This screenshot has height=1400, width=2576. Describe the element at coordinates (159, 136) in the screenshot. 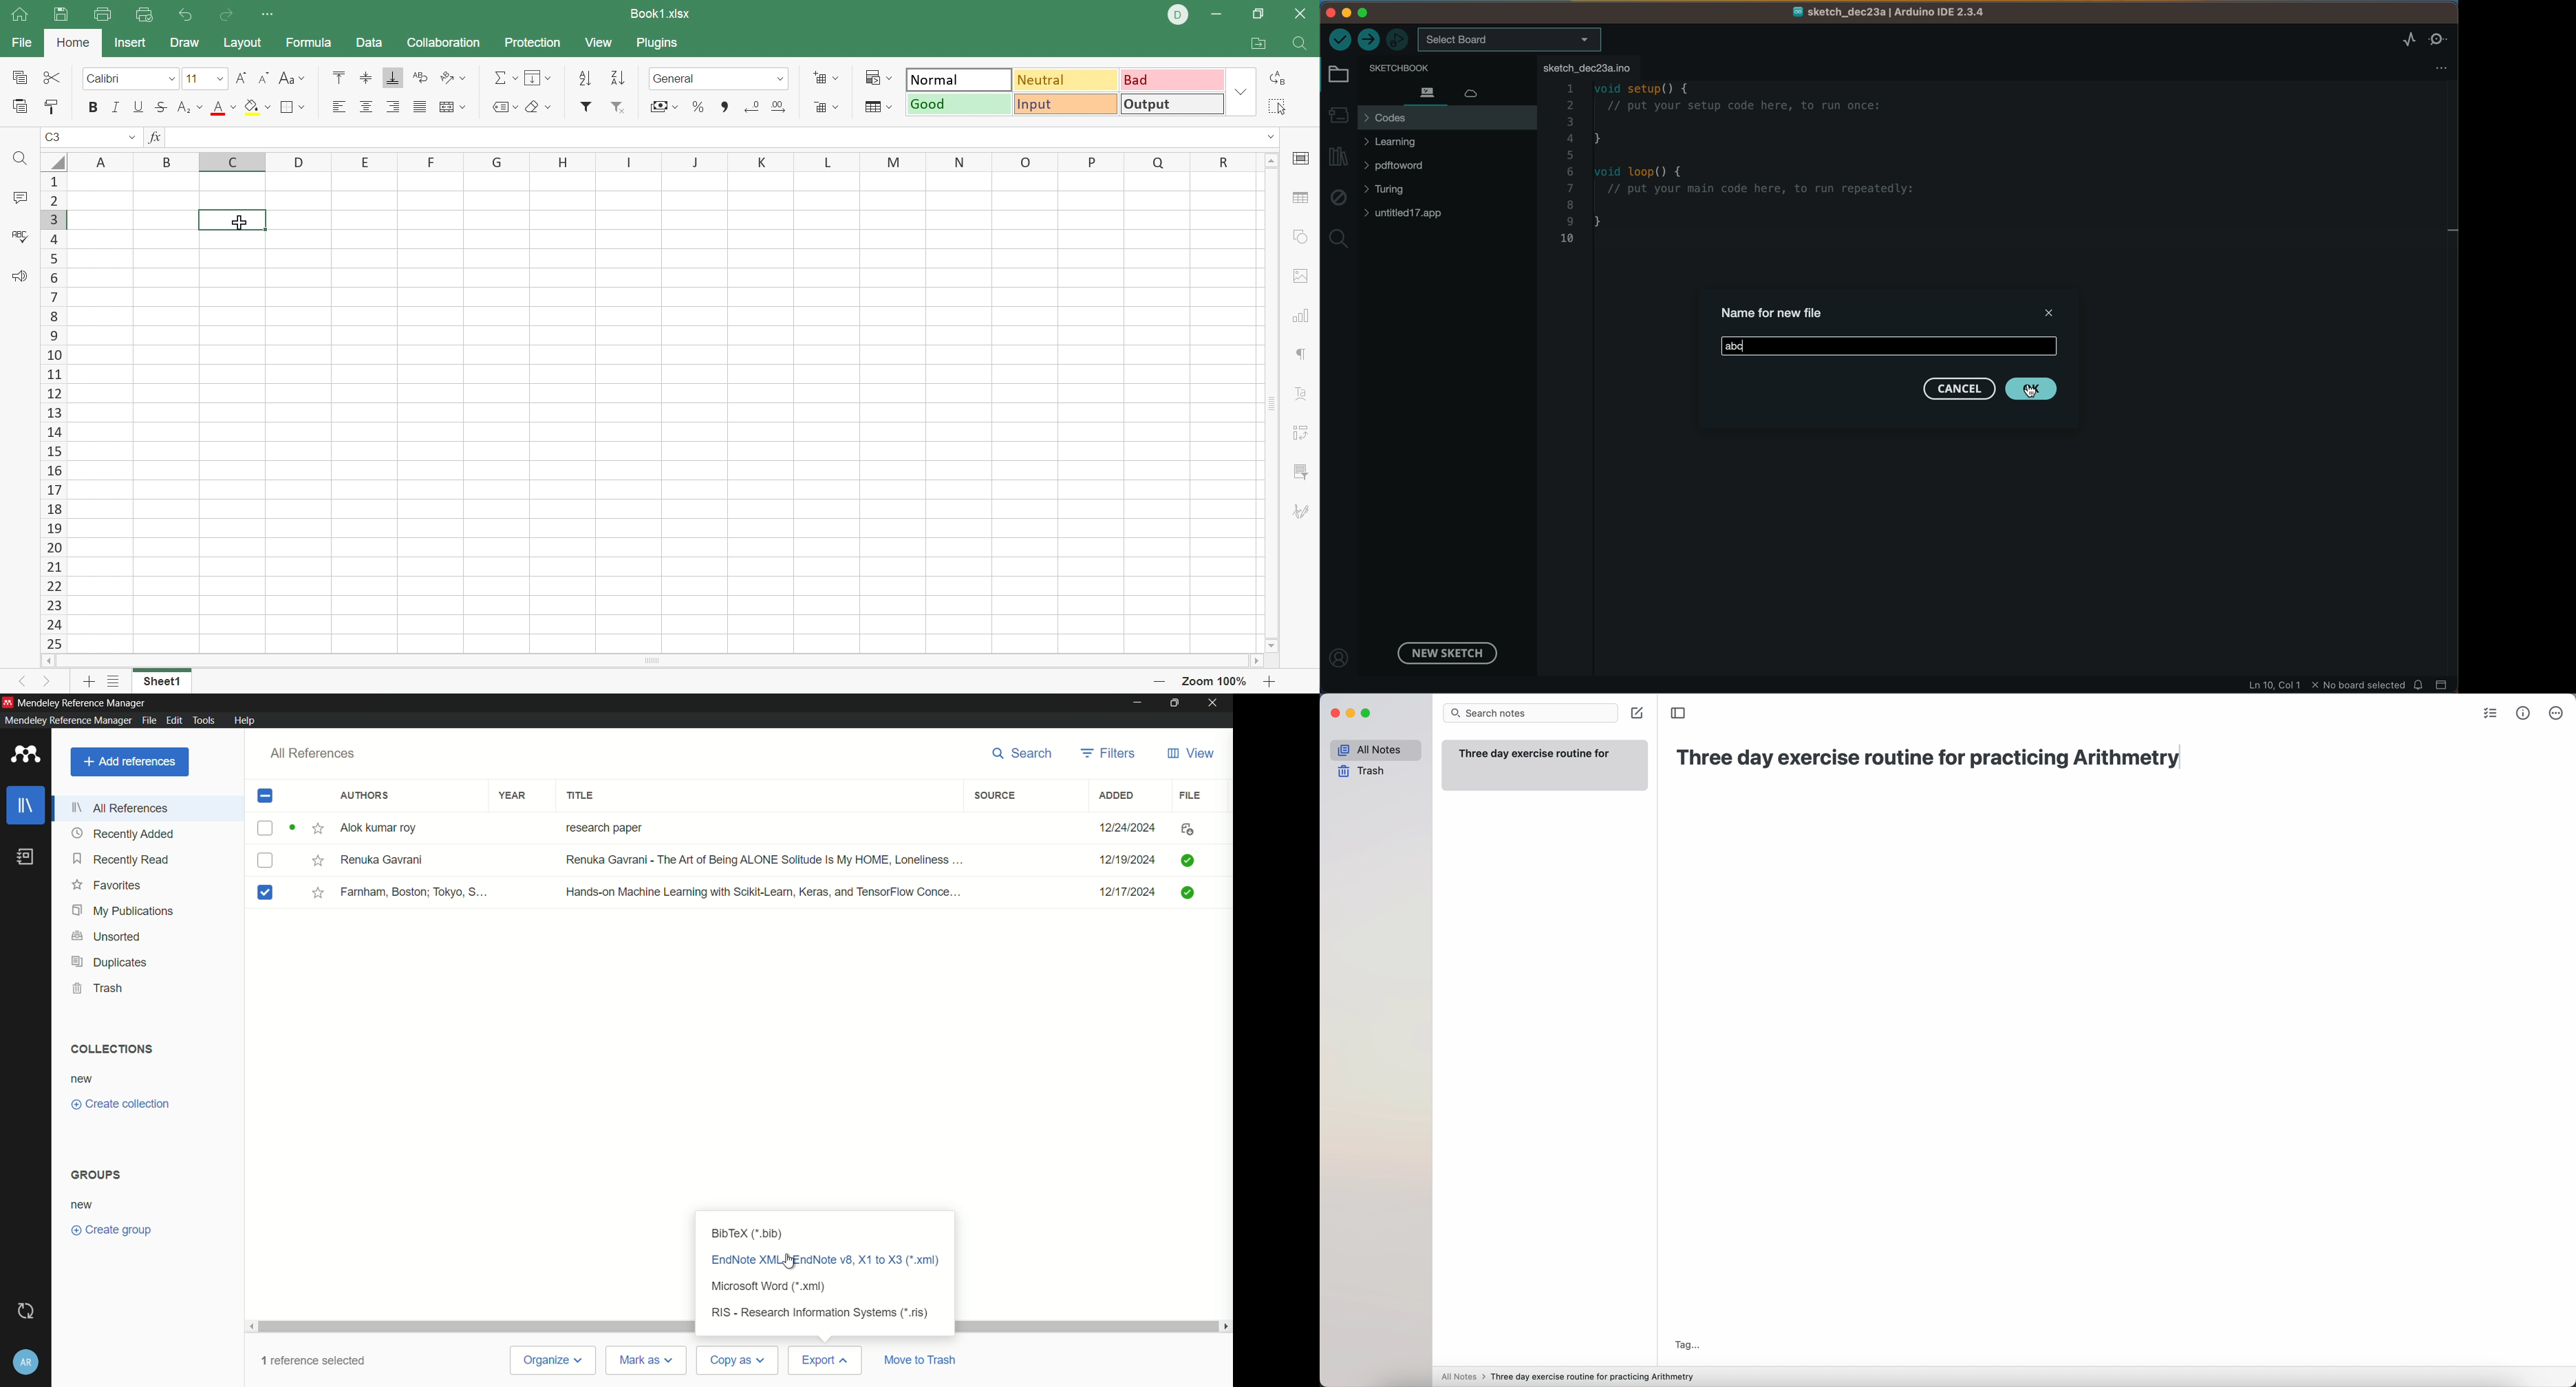

I see `fx` at that location.